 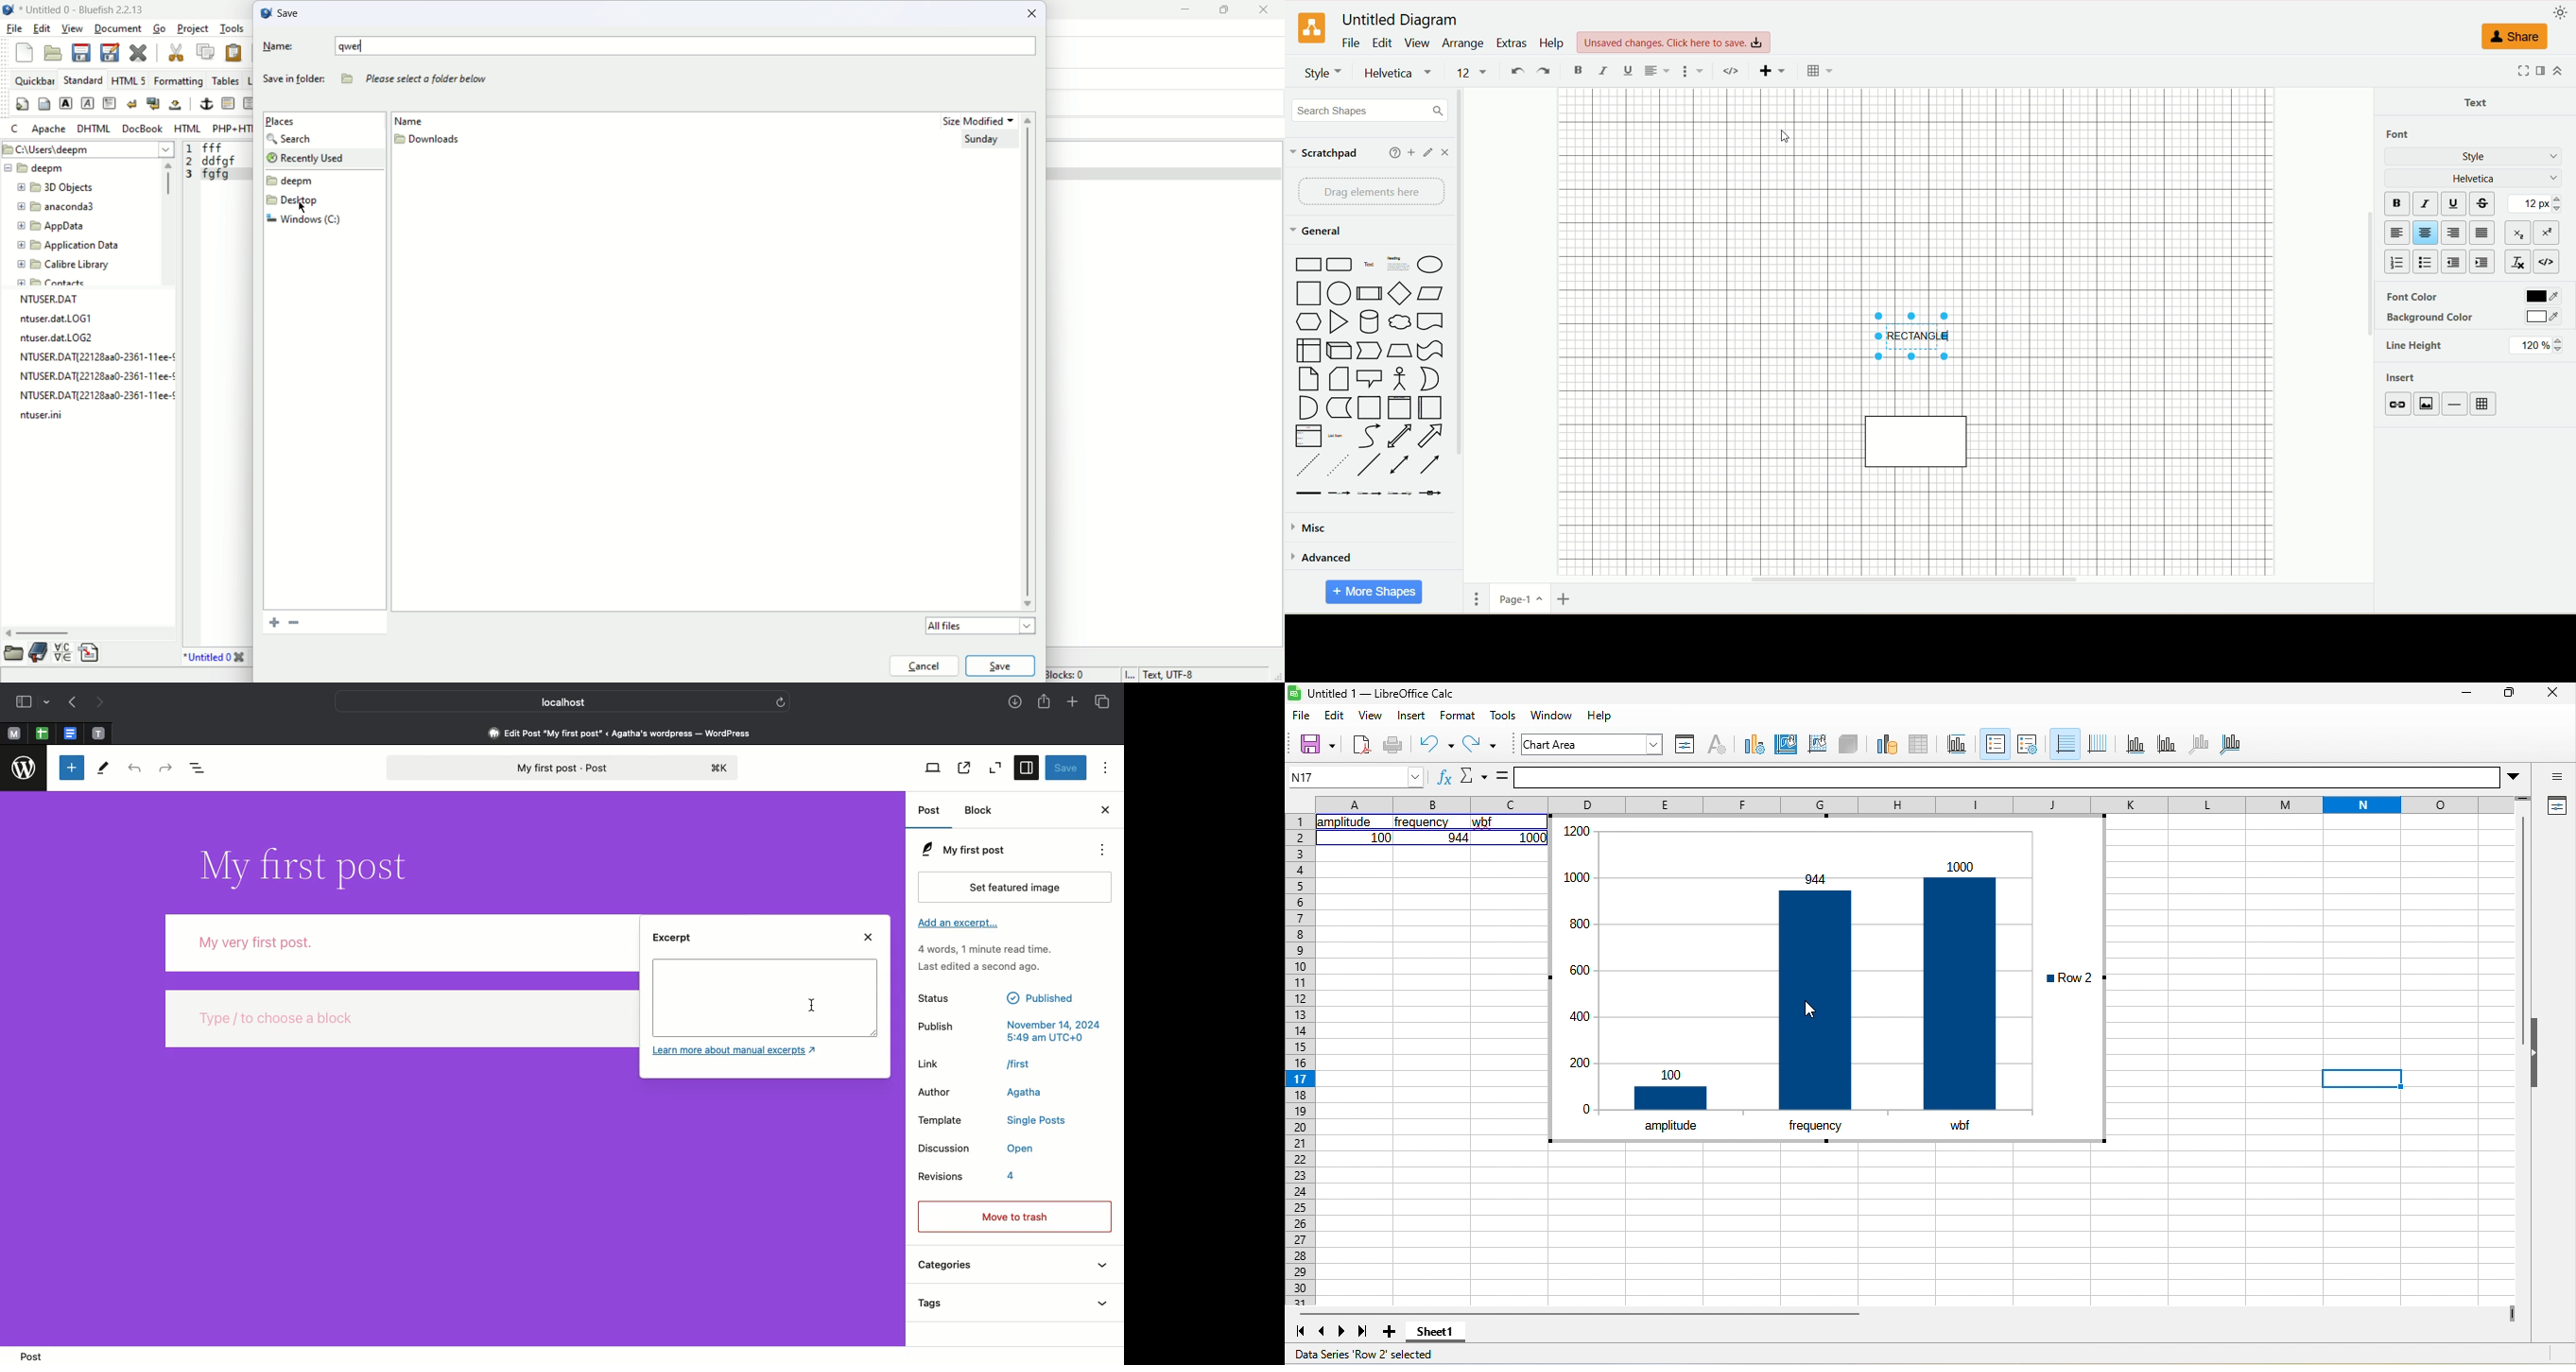 I want to click on add sheet, so click(x=1392, y=1335).